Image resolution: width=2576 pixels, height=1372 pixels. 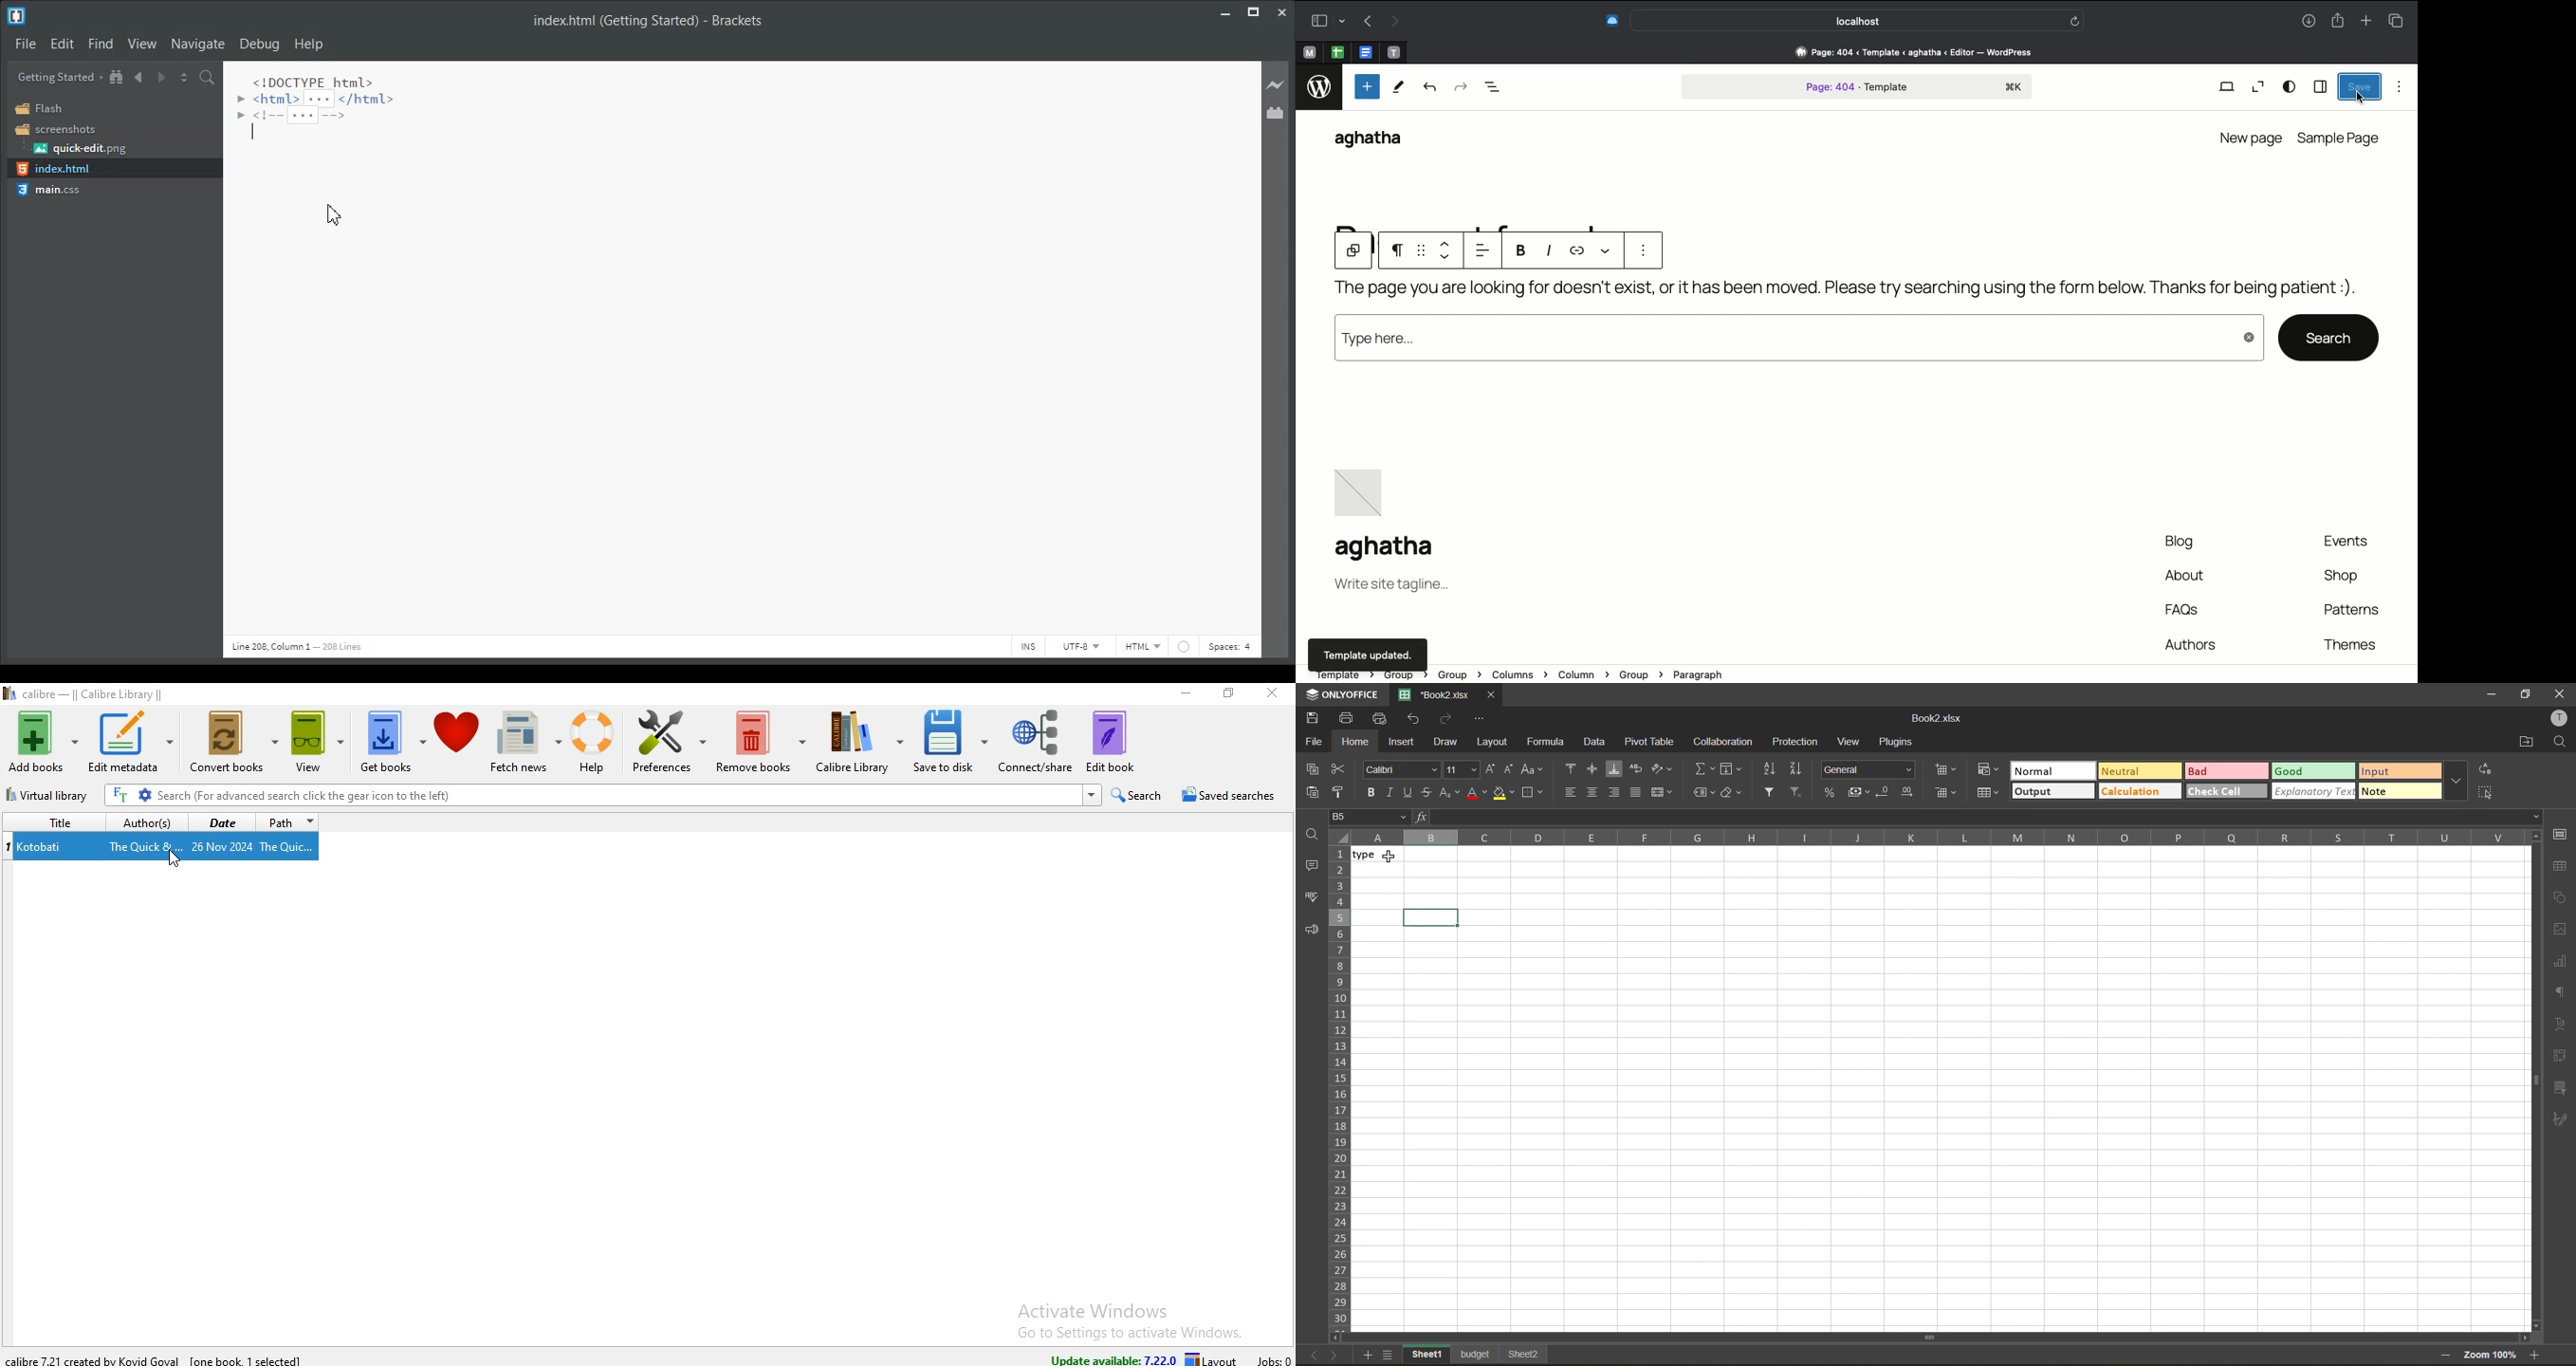 What do you see at coordinates (1225, 692) in the screenshot?
I see `restore` at bounding box center [1225, 692].